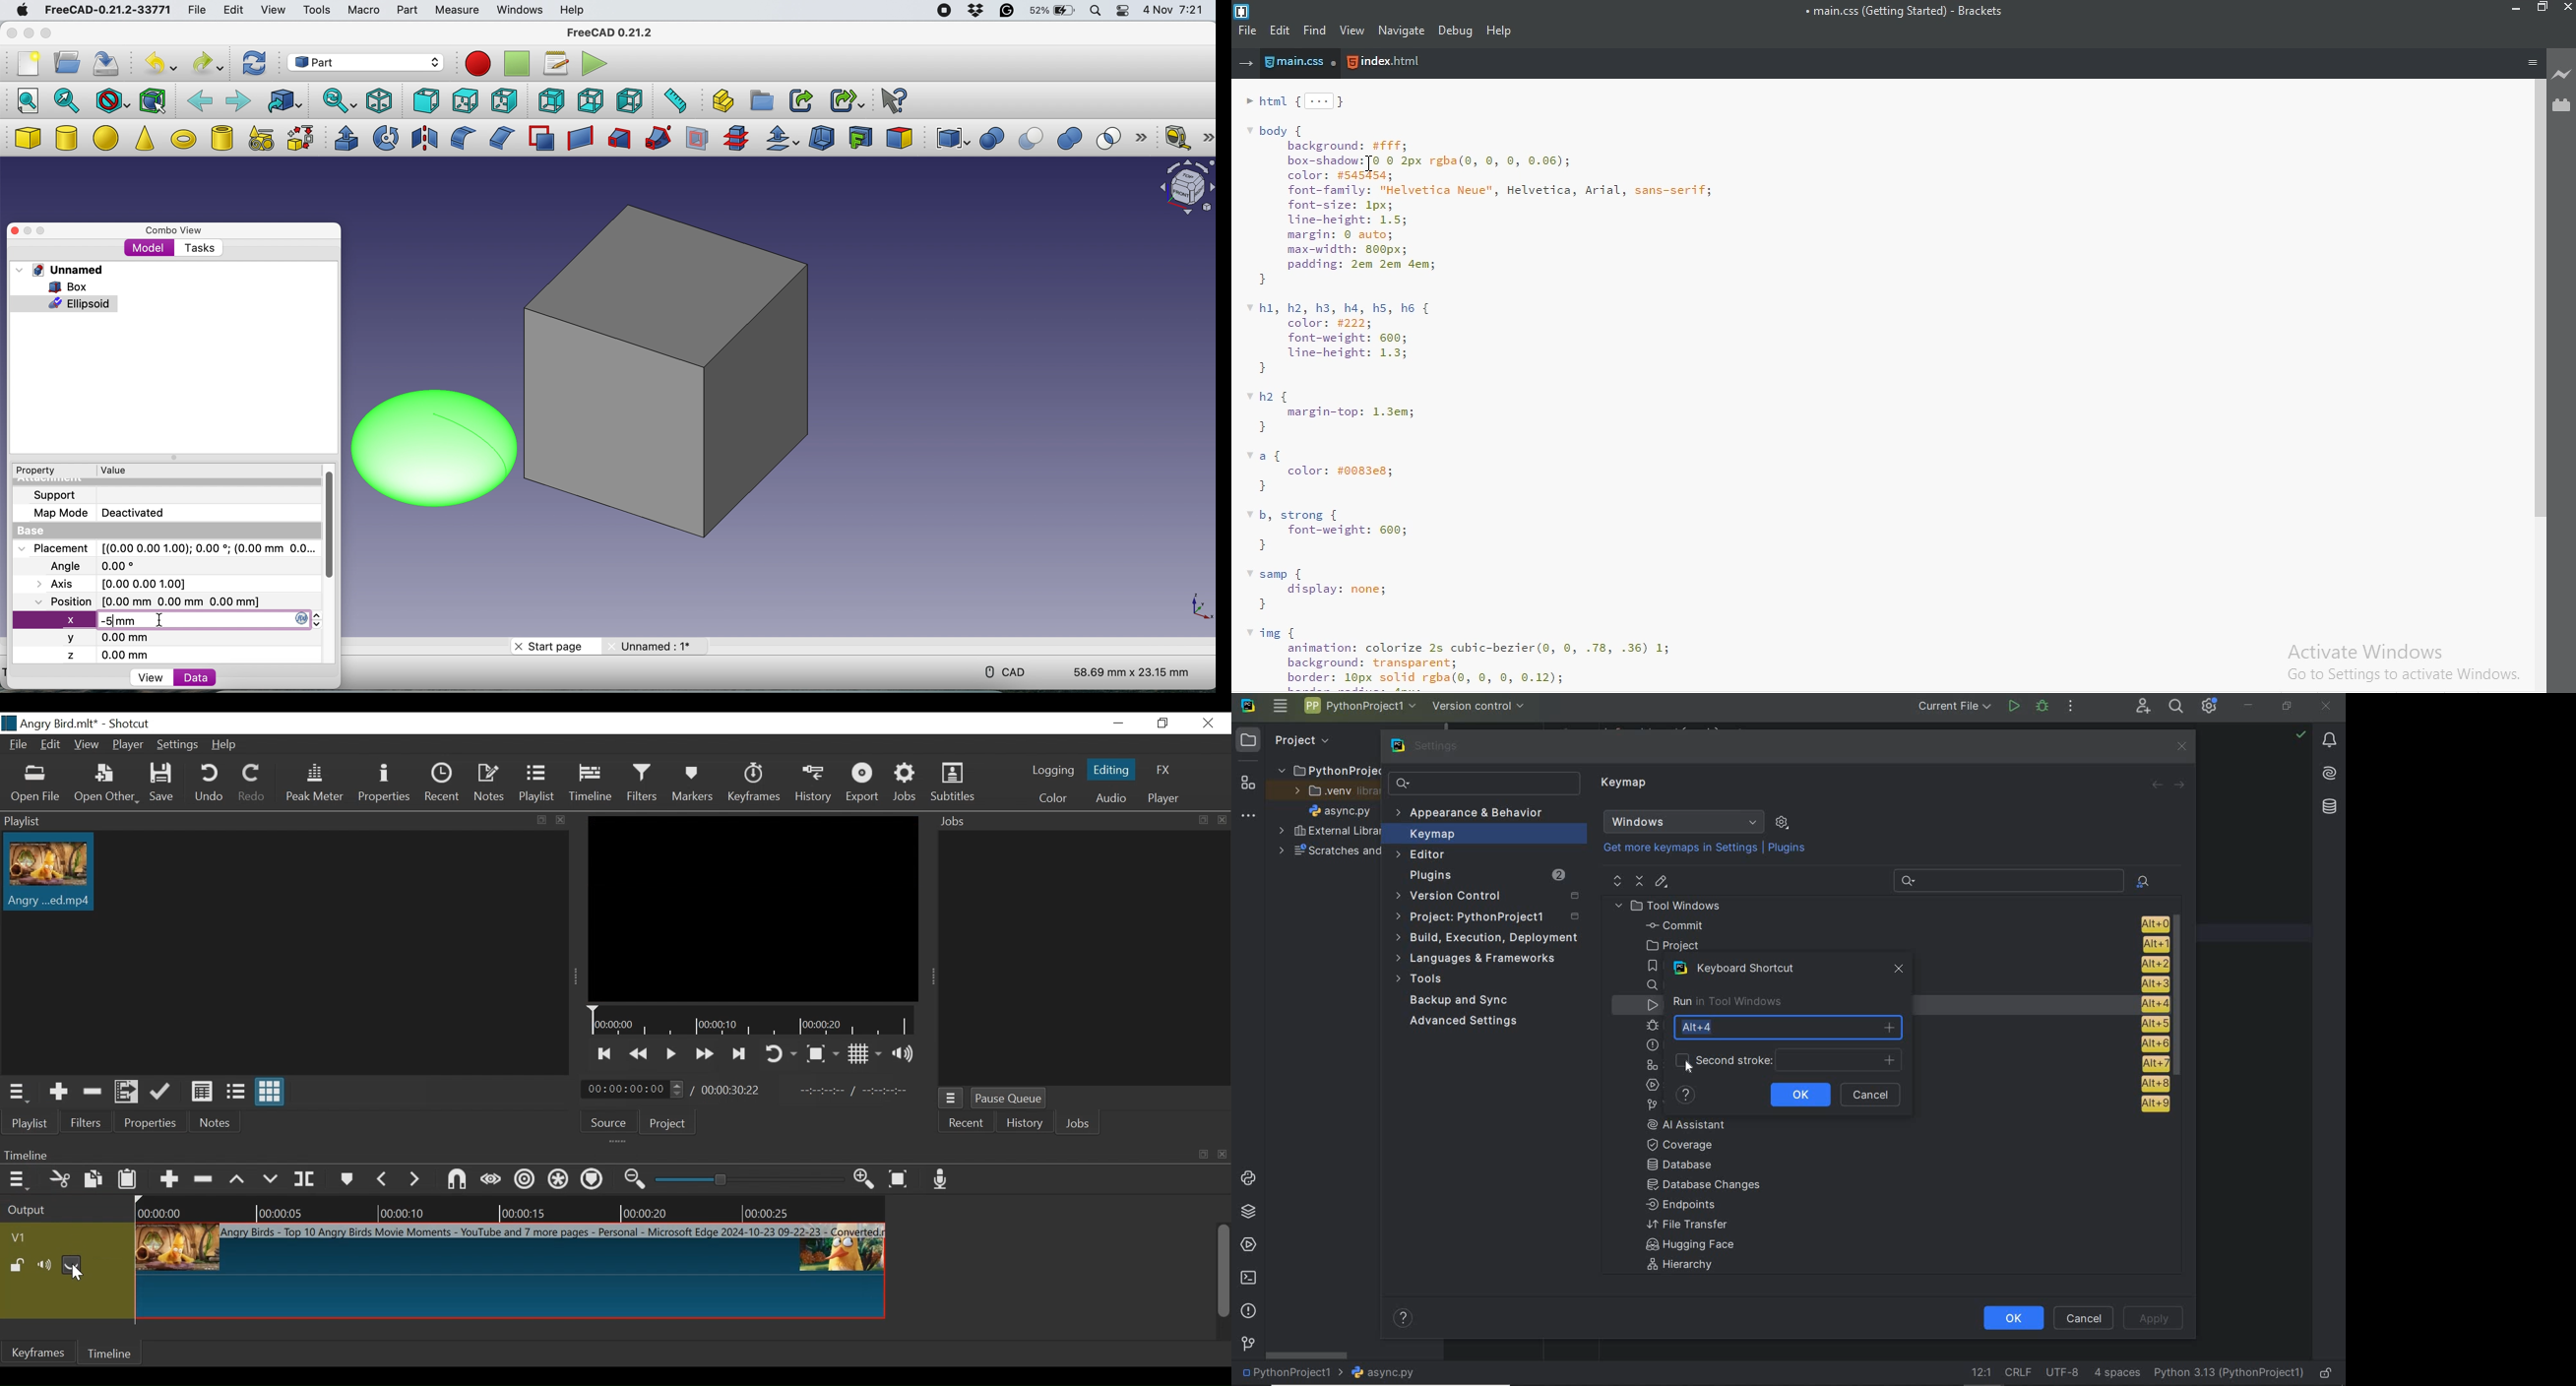 The height and width of the screenshot is (1400, 2576). Describe the element at coordinates (478, 64) in the screenshot. I see `record macros` at that location.